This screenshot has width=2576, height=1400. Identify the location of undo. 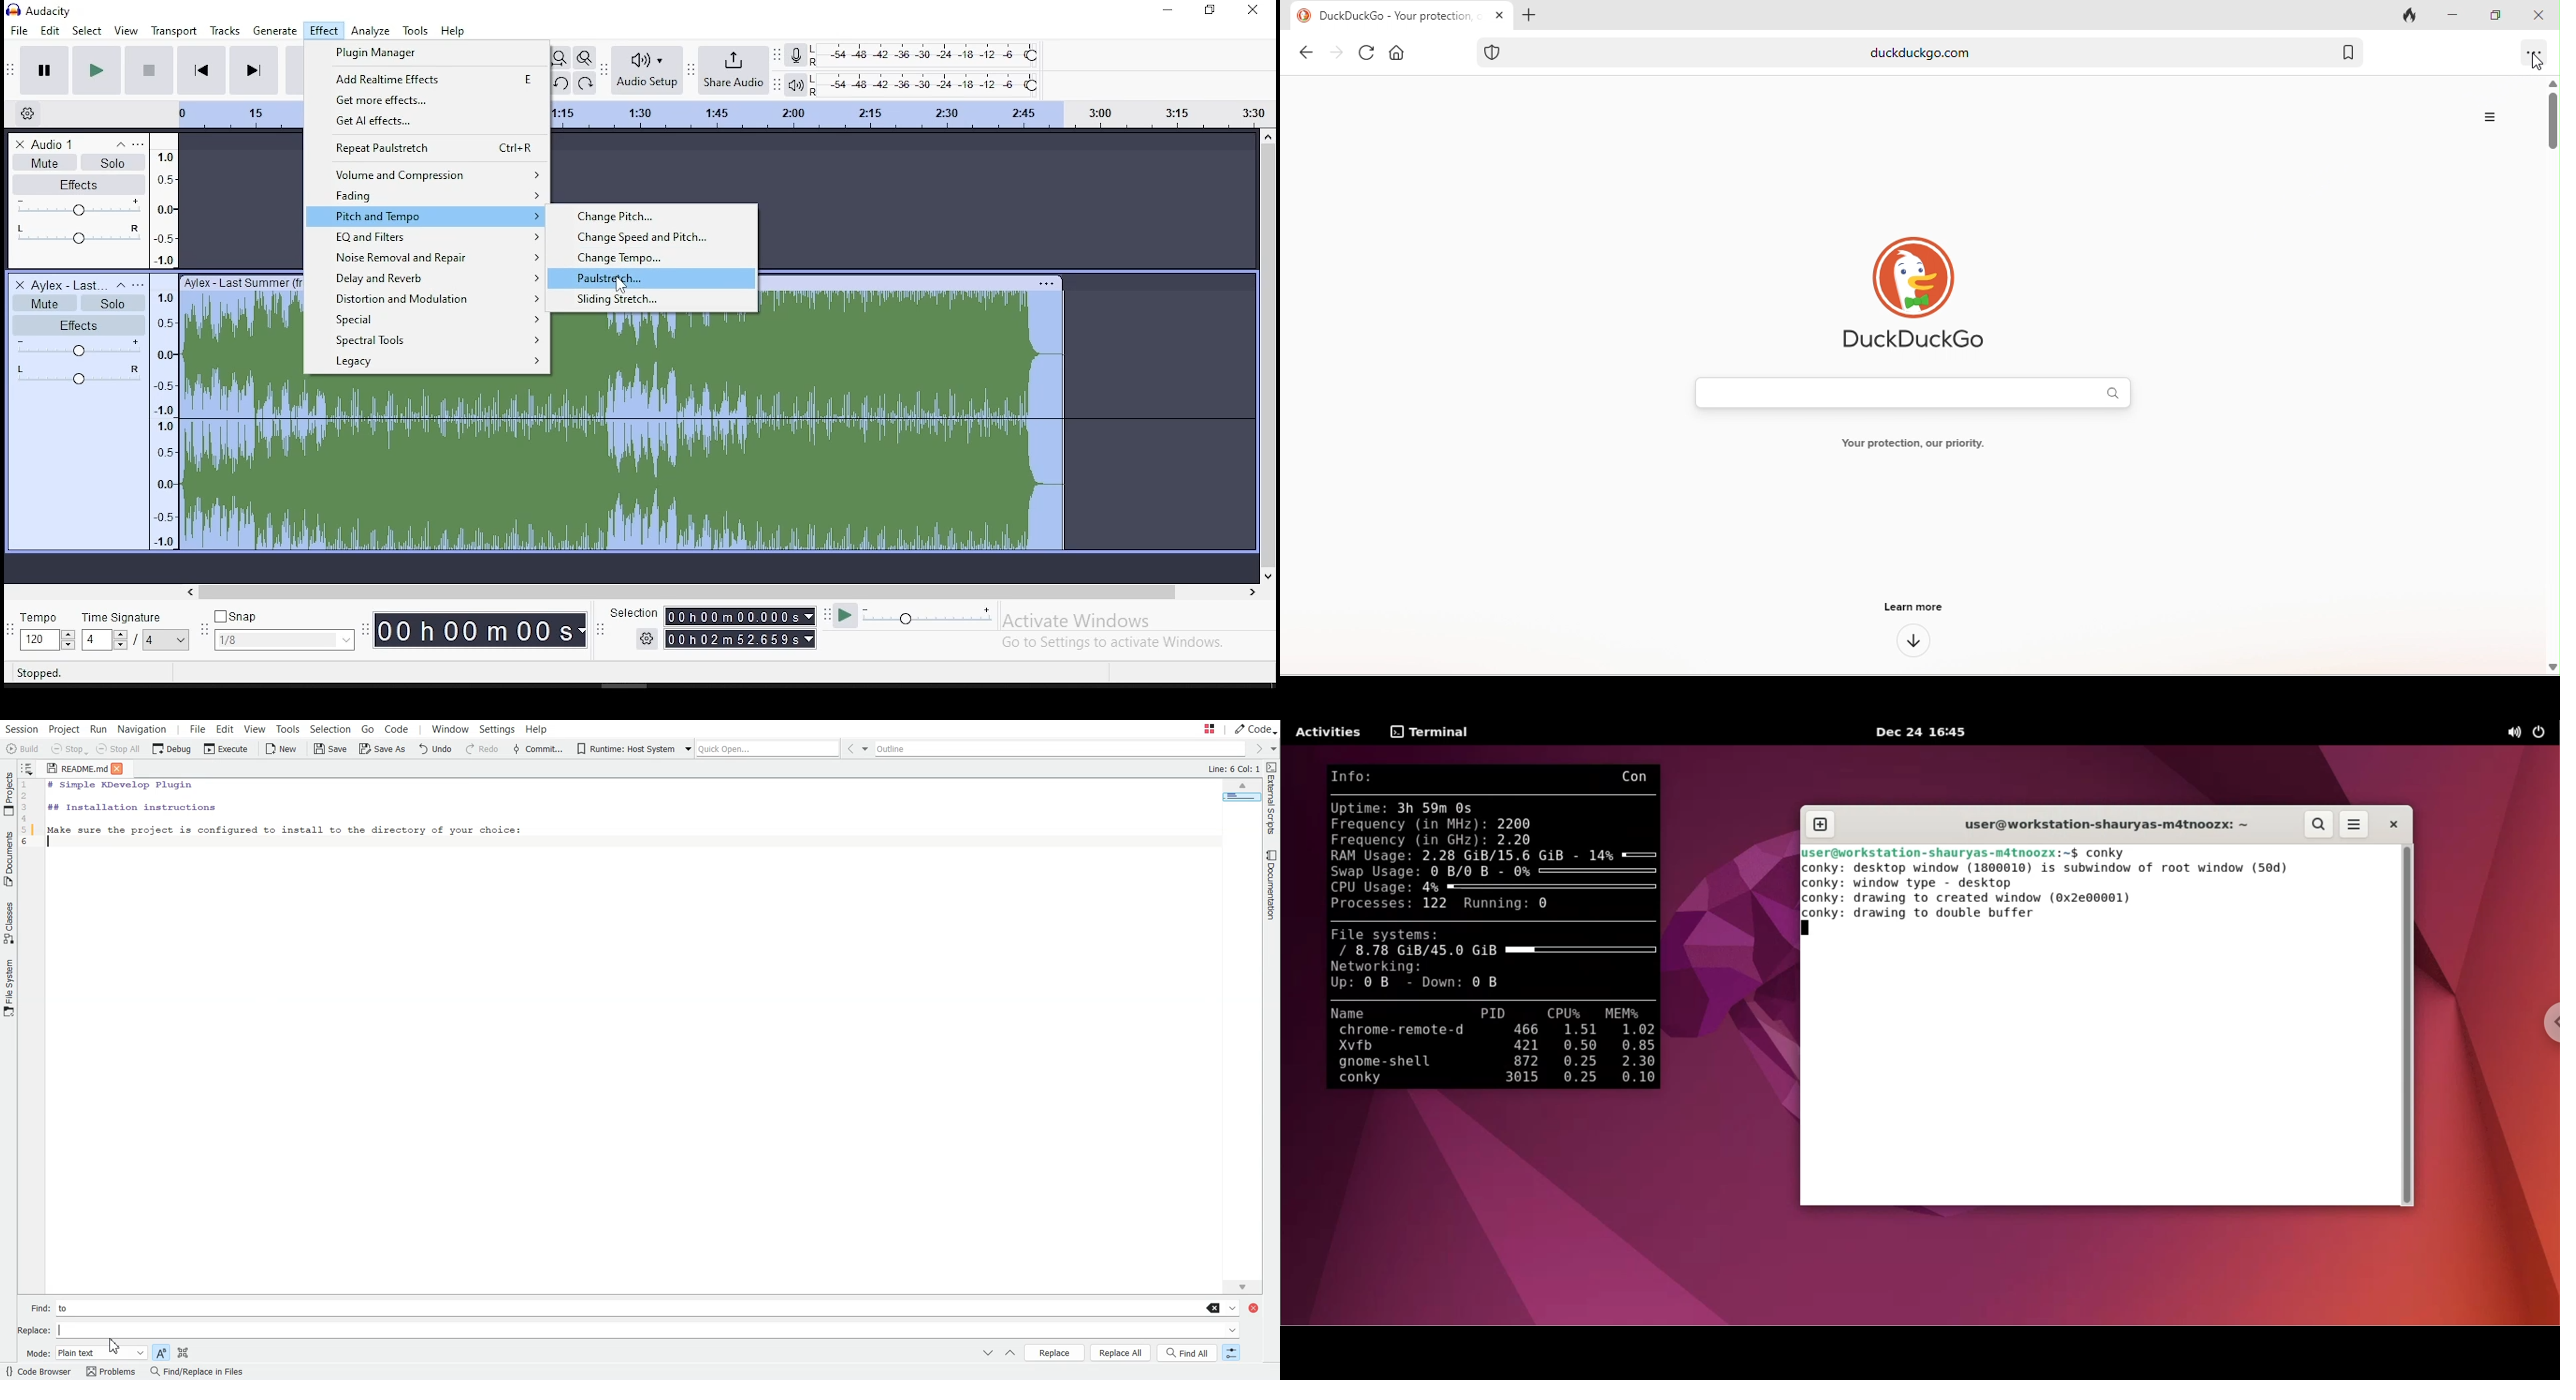
(562, 84).